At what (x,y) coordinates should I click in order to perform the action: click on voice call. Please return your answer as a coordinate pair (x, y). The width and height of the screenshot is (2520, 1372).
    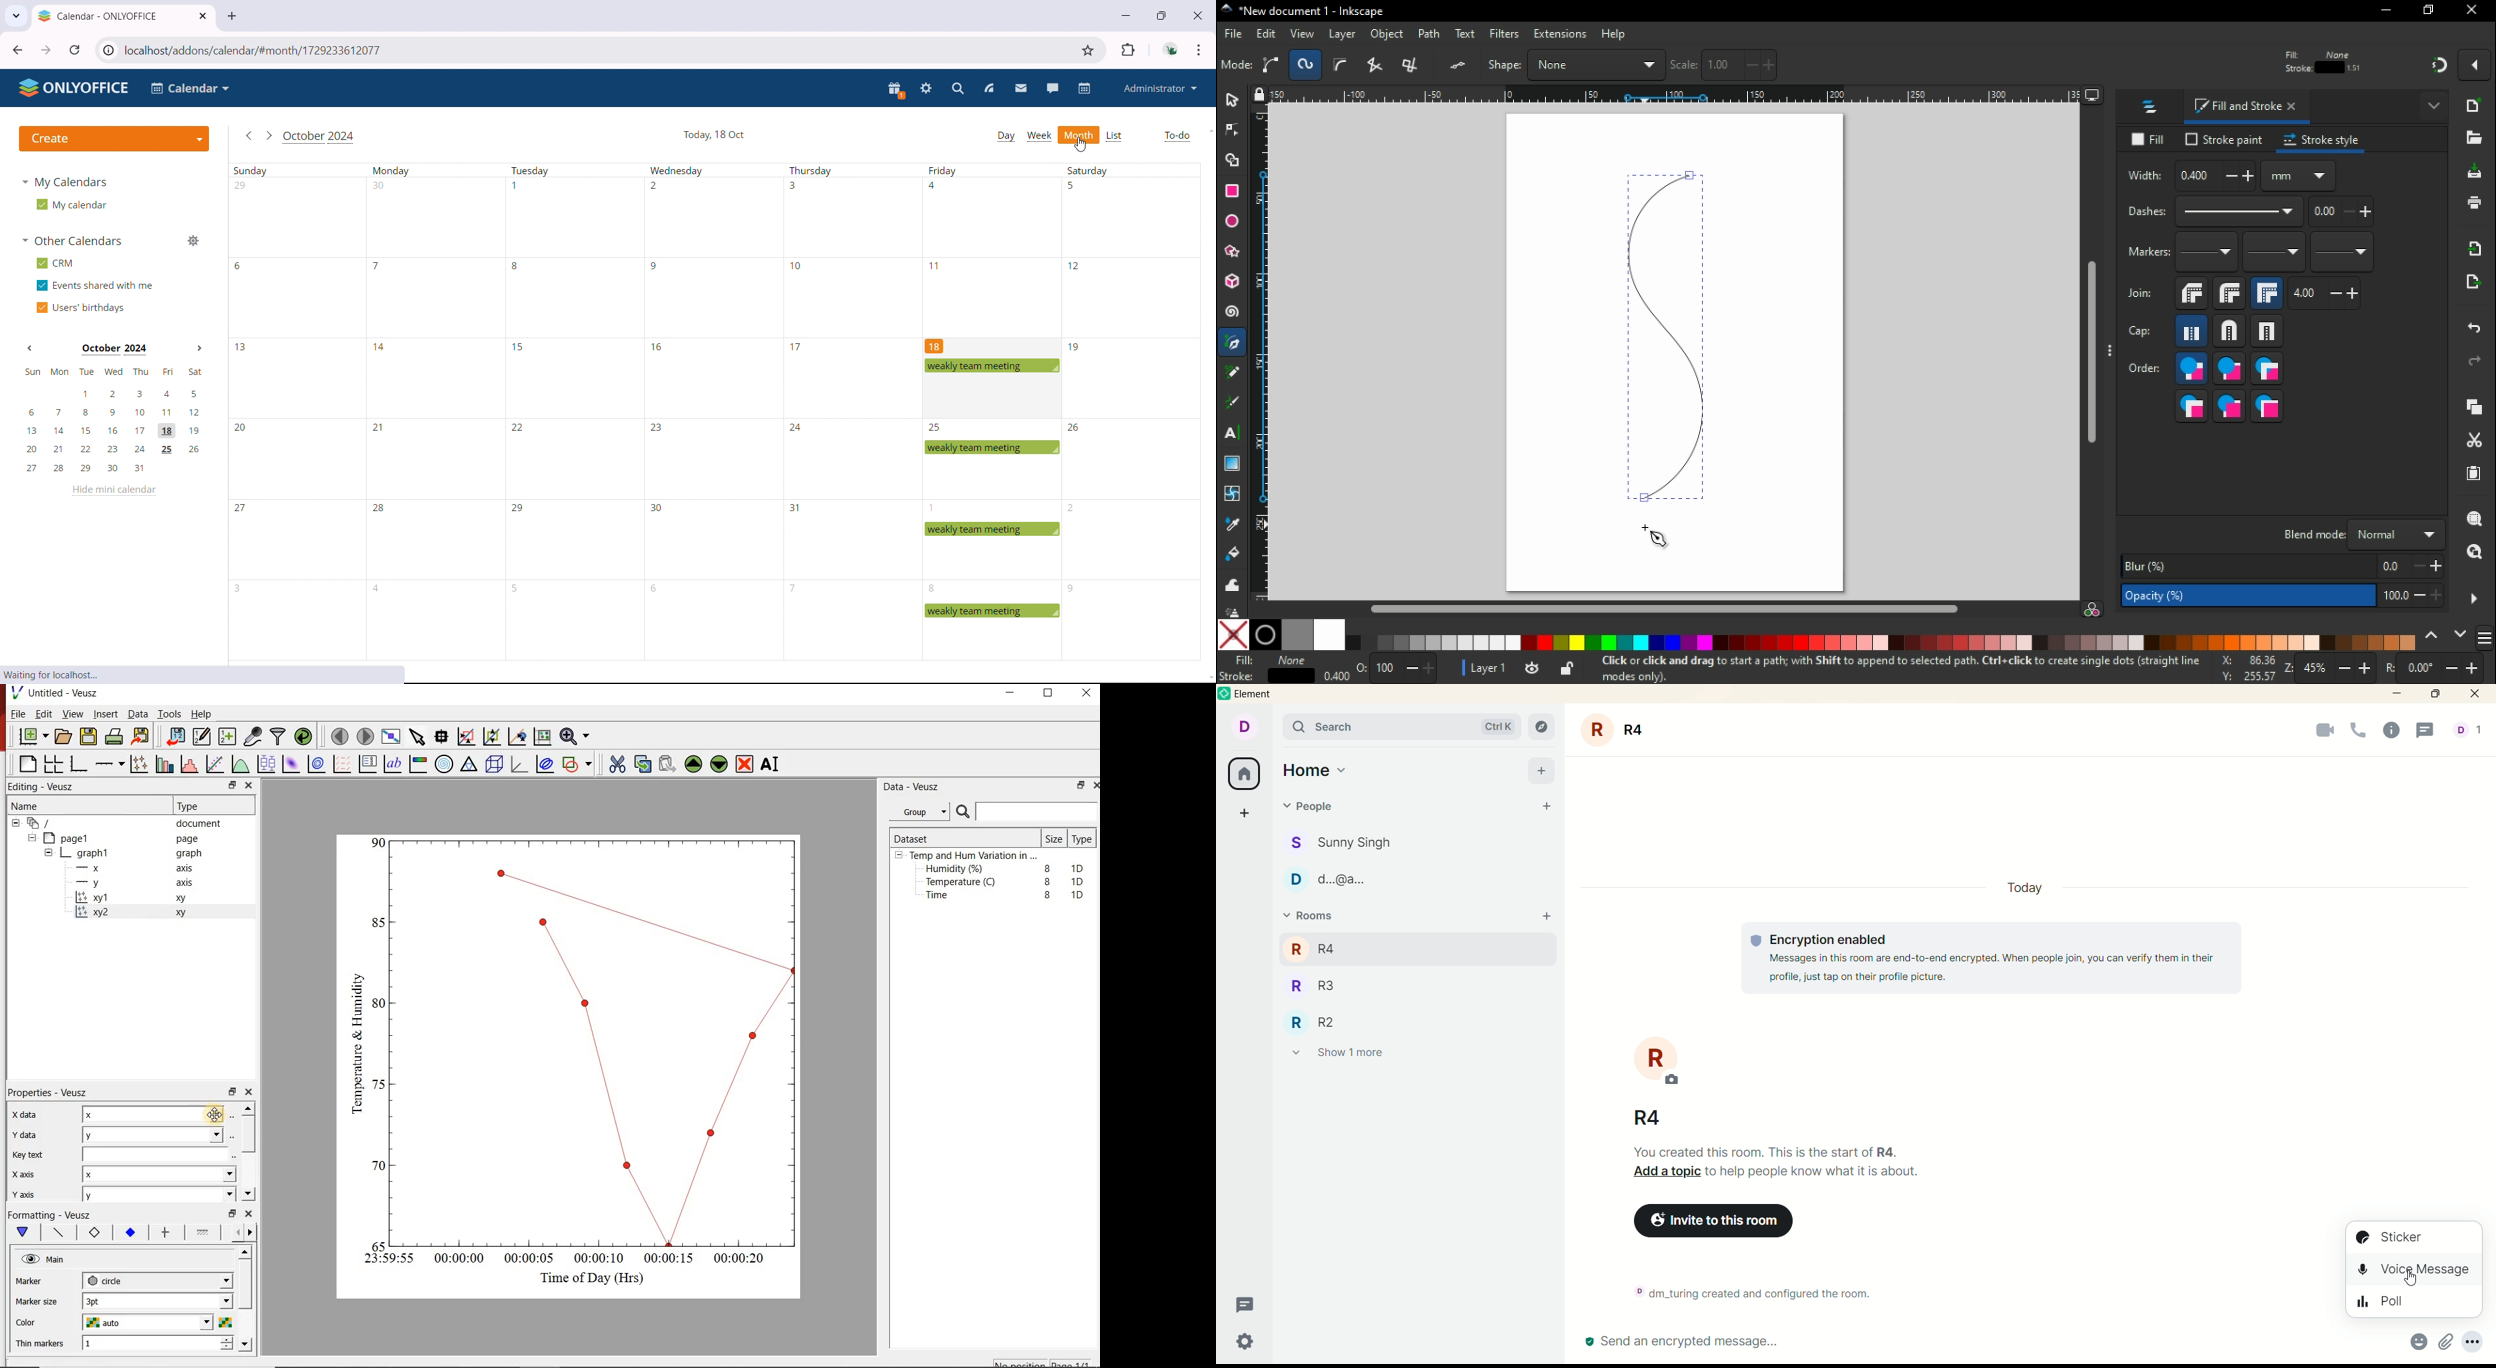
    Looking at the image, I should click on (2359, 731).